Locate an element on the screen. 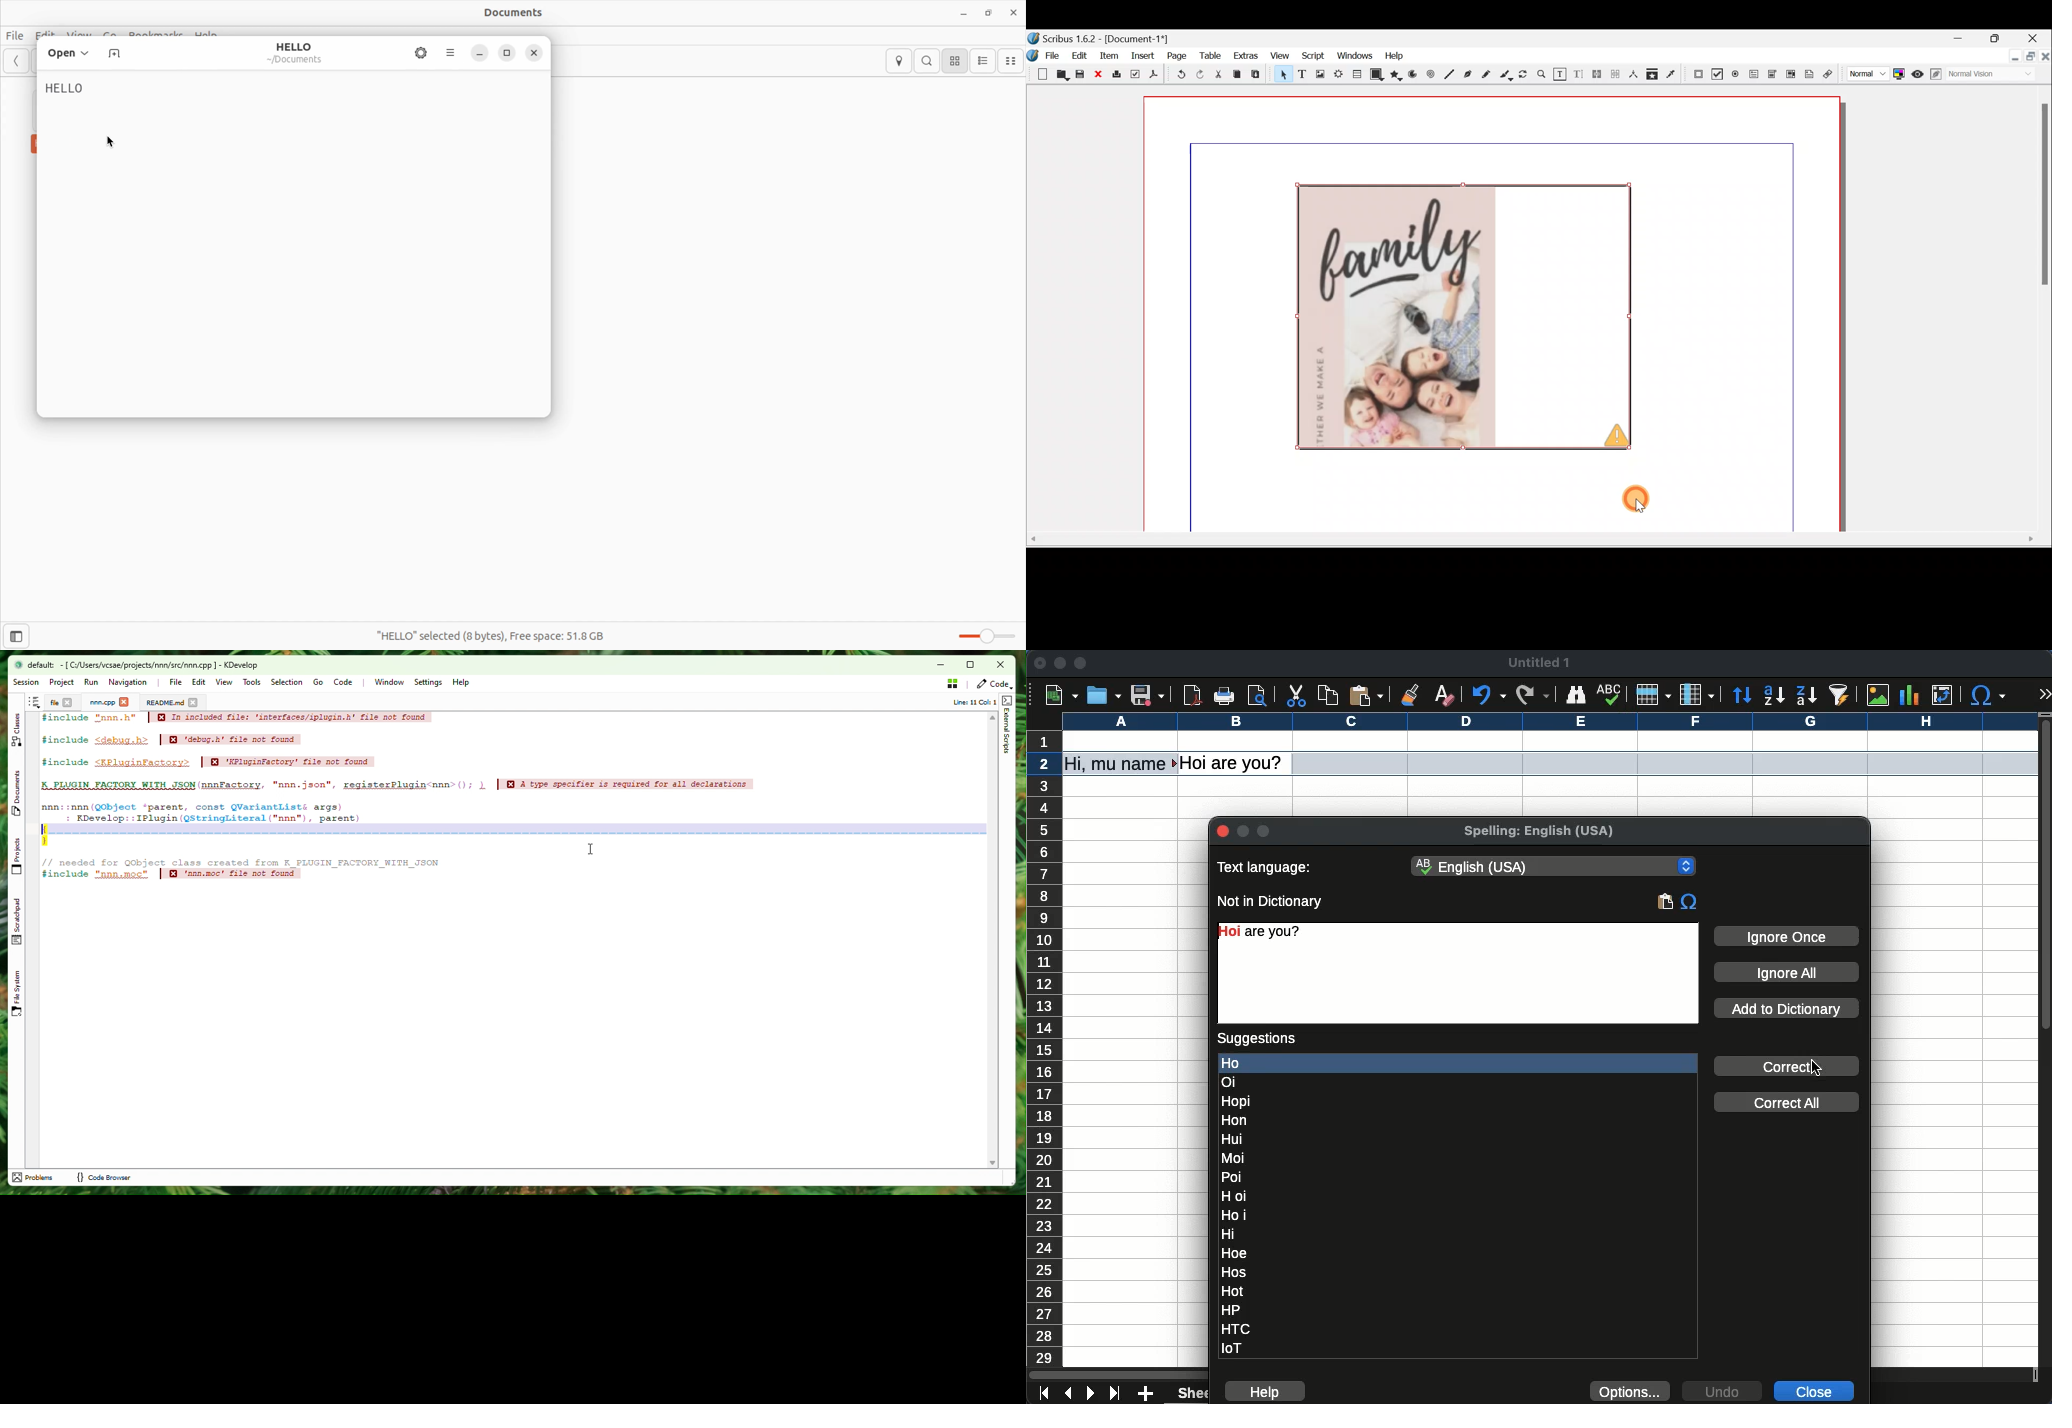 The height and width of the screenshot is (1428, 2072). Hui is located at coordinates (1234, 1139).